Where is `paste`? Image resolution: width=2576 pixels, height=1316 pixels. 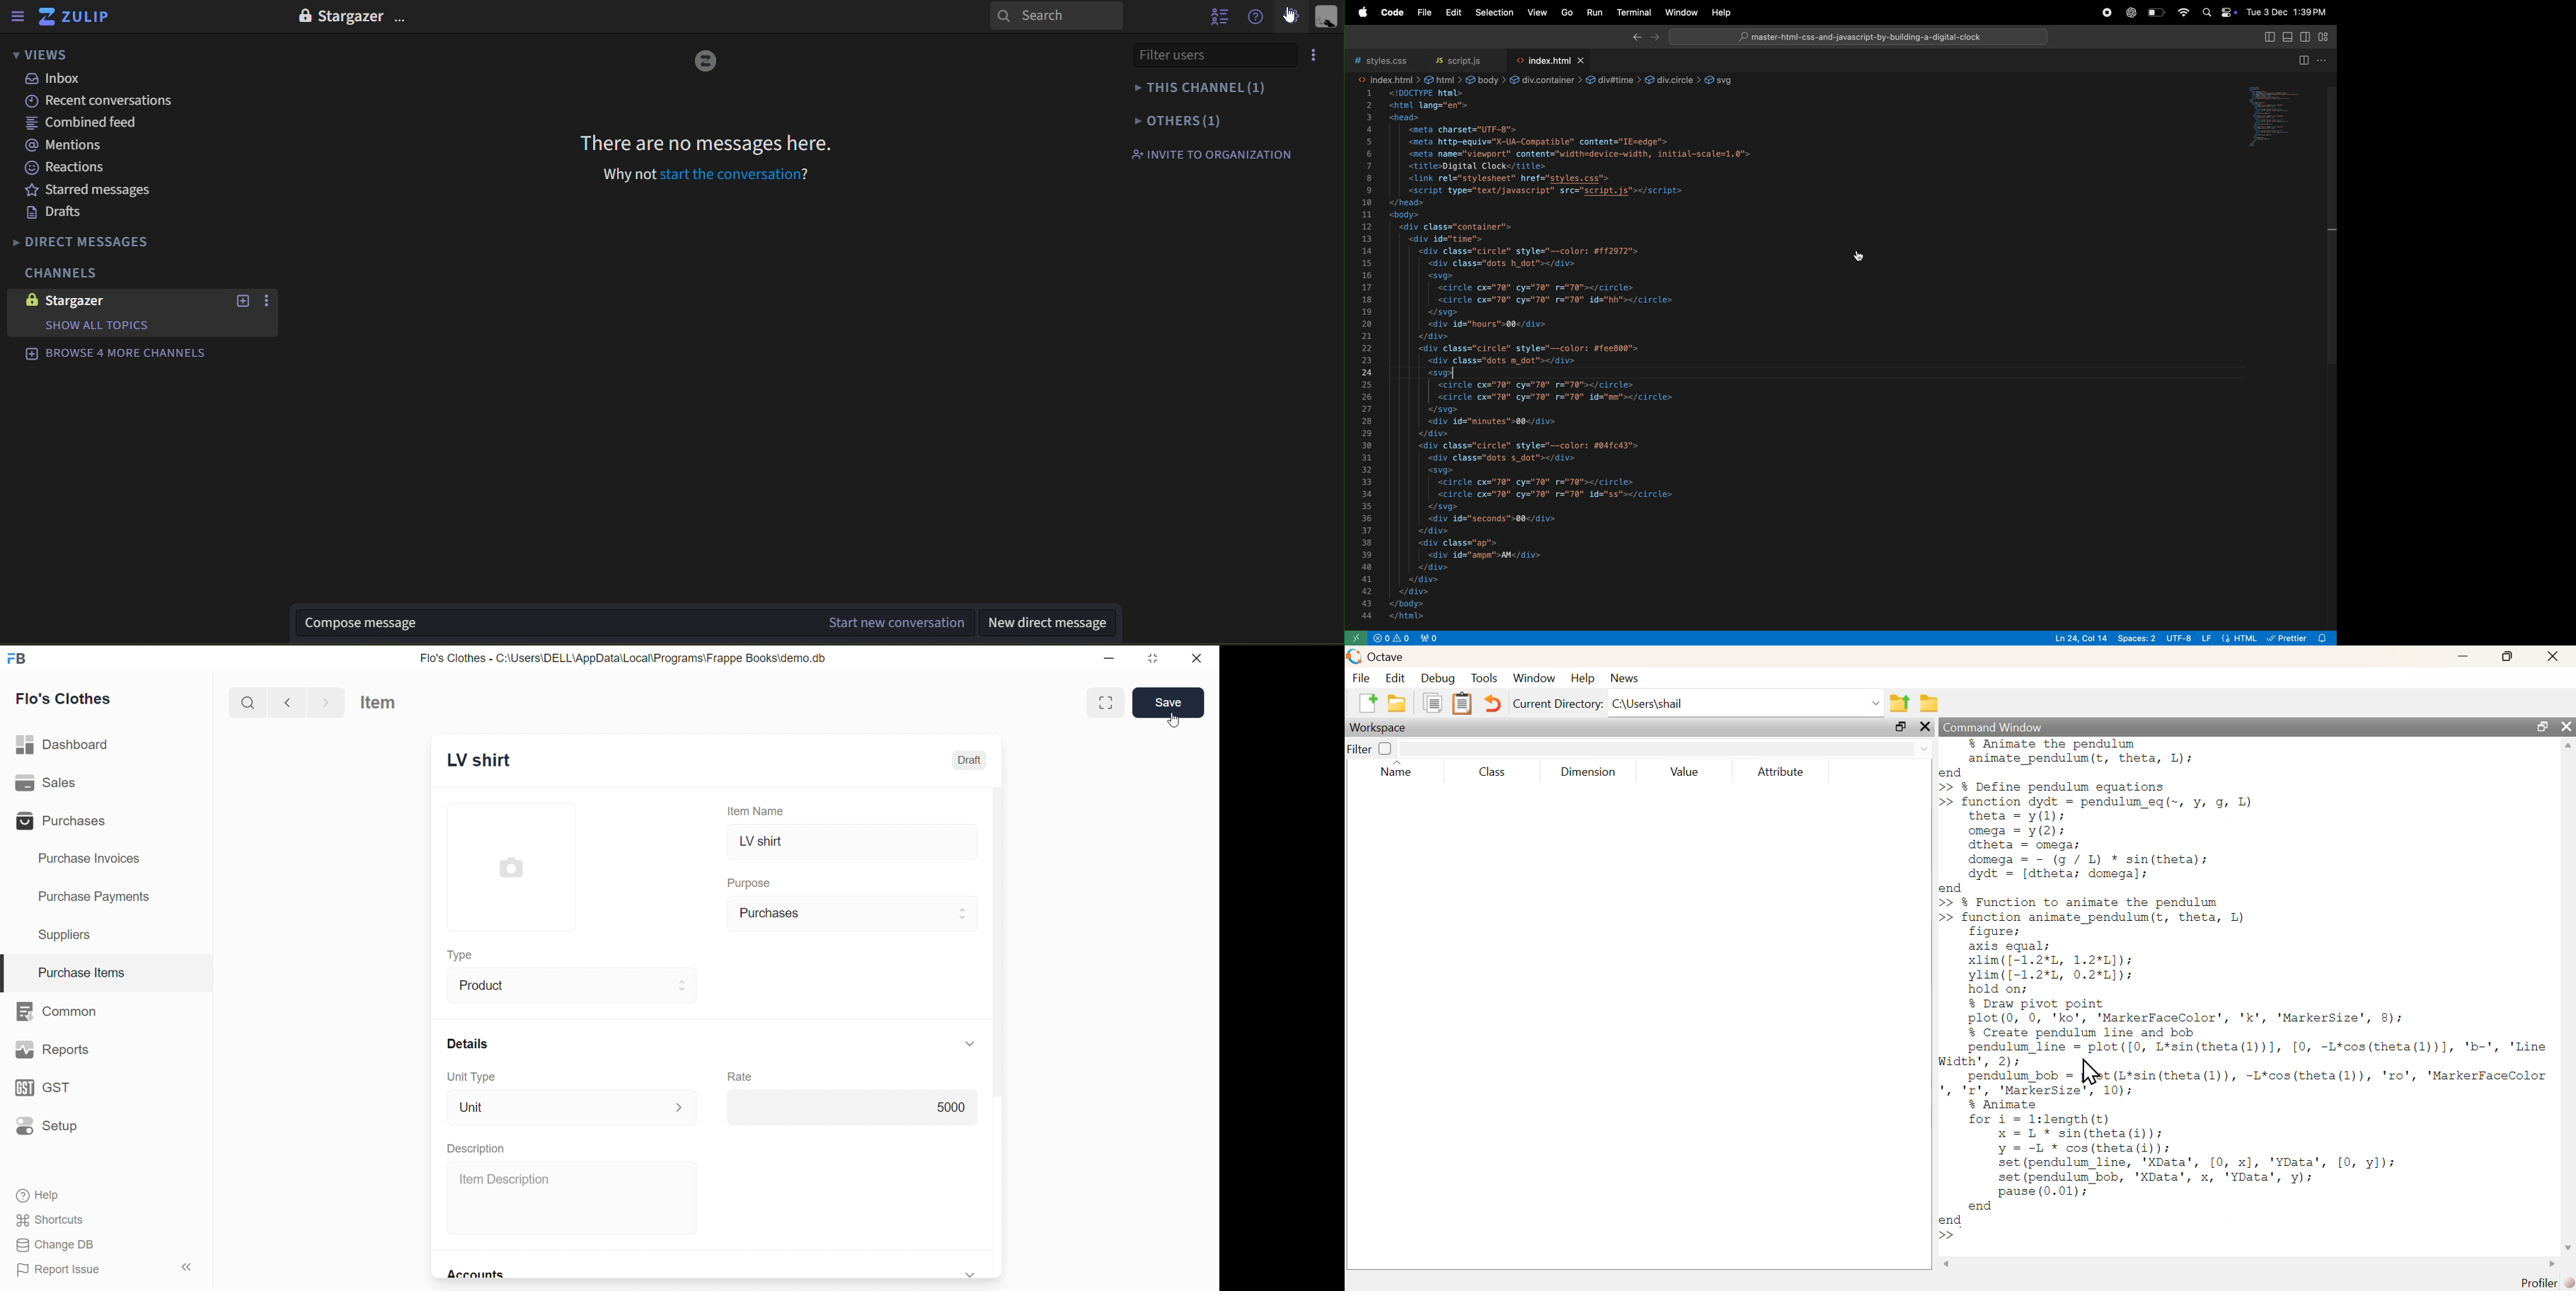 paste is located at coordinates (1463, 704).